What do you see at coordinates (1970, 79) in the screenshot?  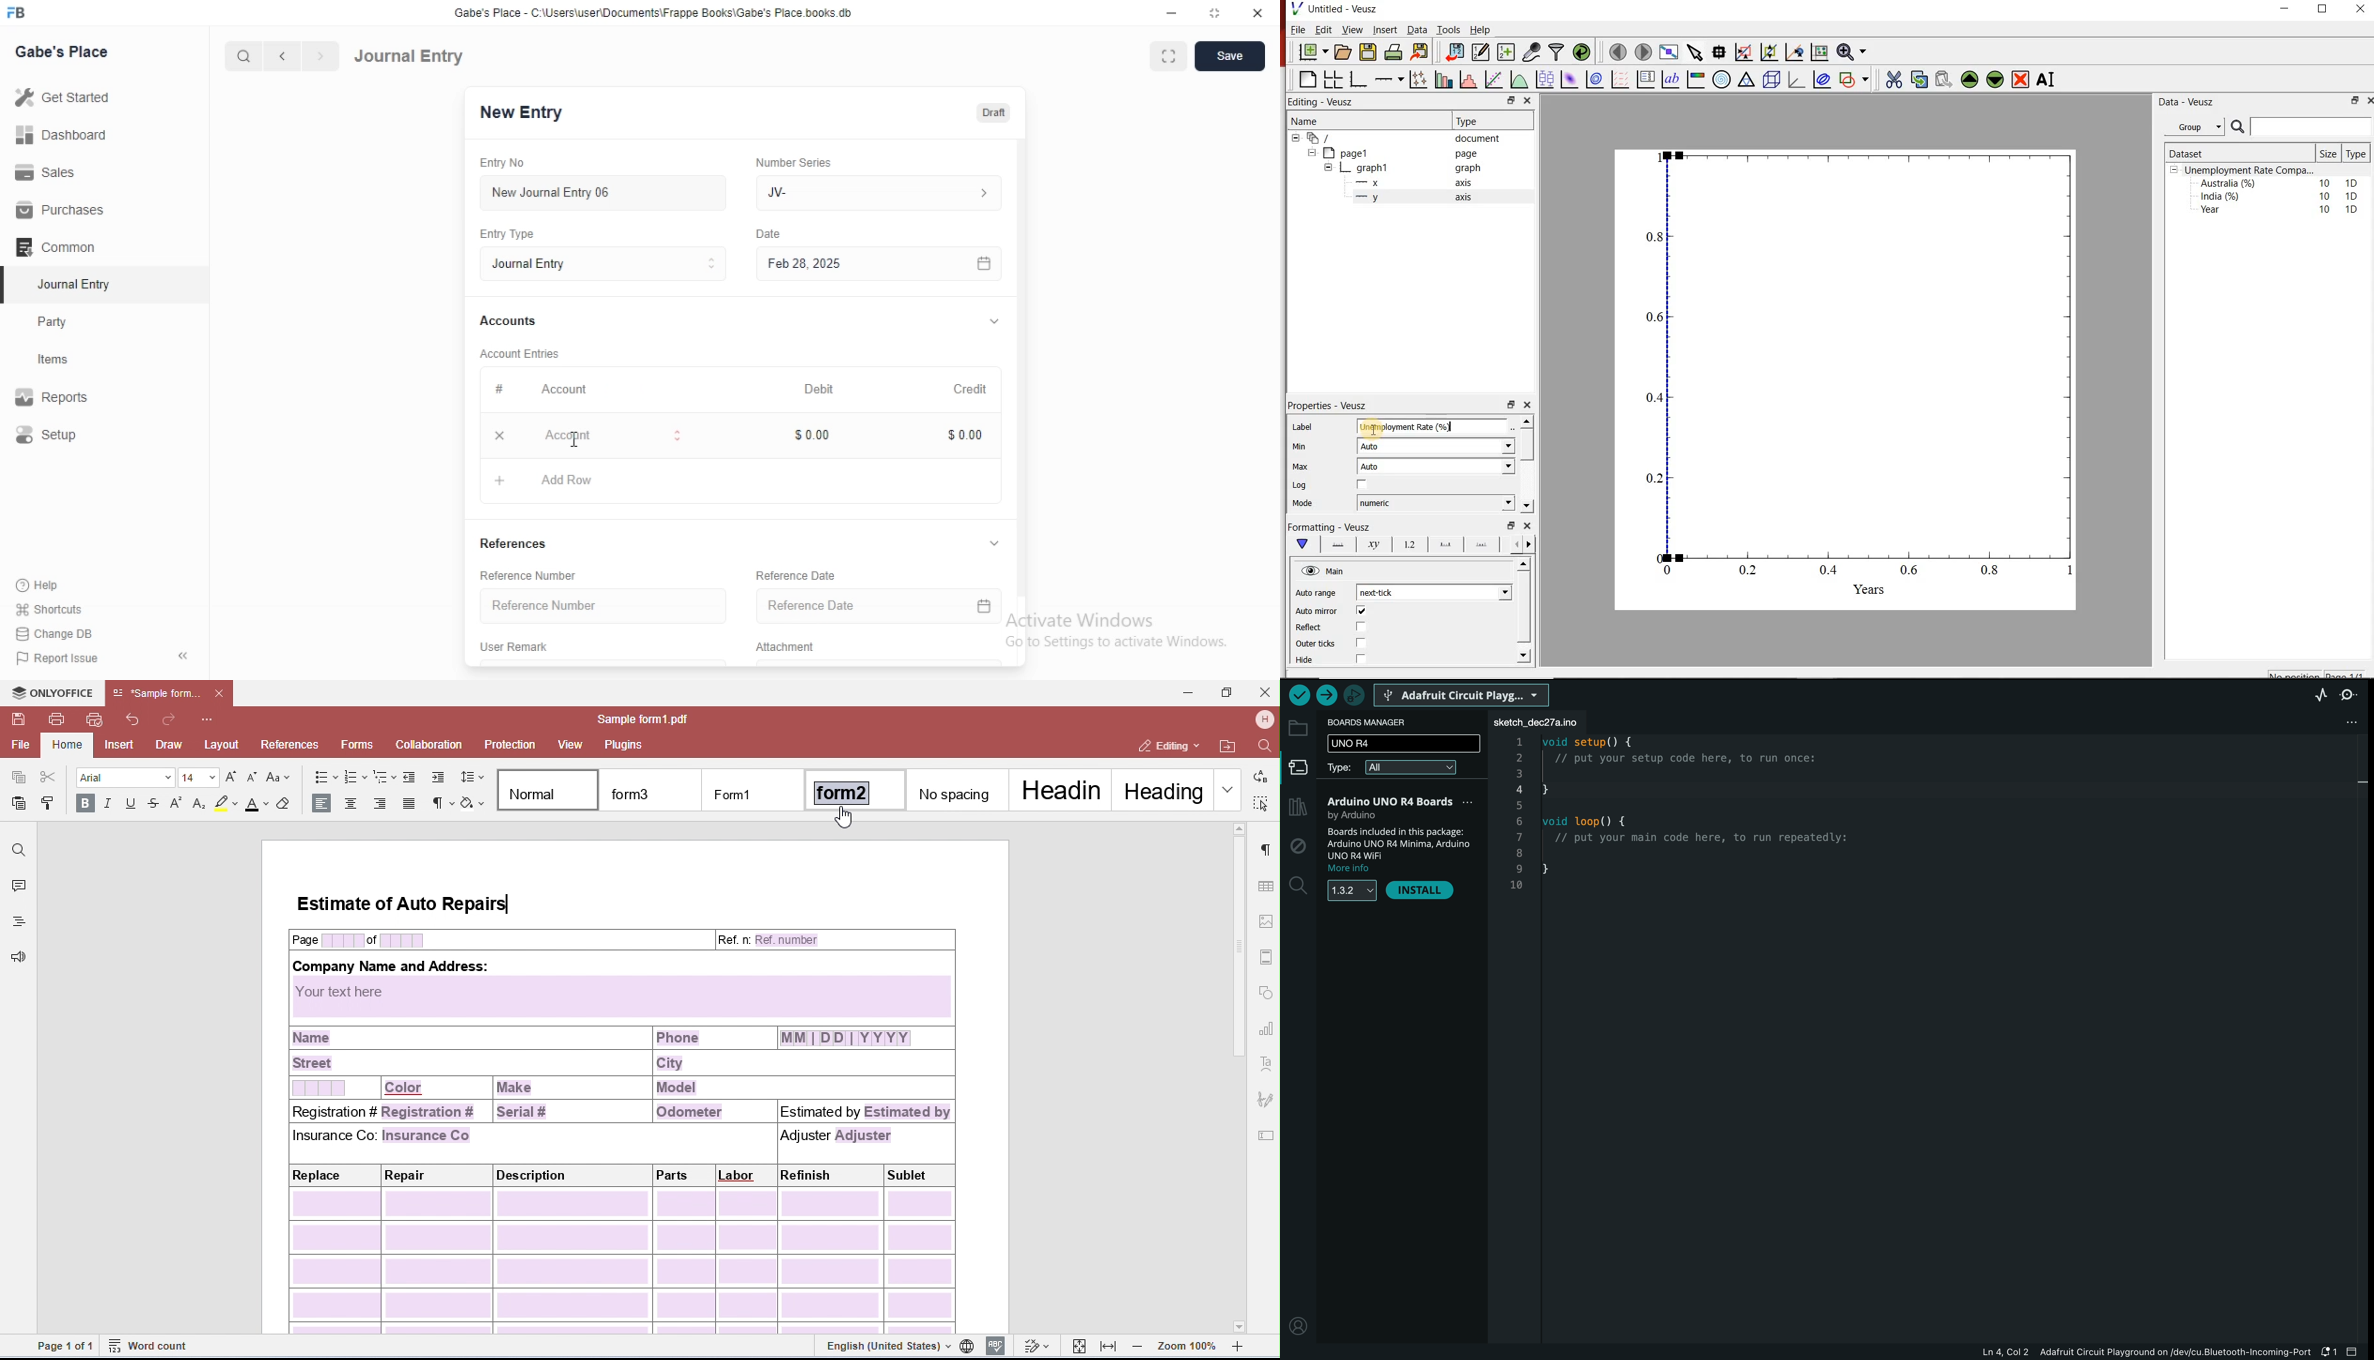 I see `move the widgets up` at bounding box center [1970, 79].